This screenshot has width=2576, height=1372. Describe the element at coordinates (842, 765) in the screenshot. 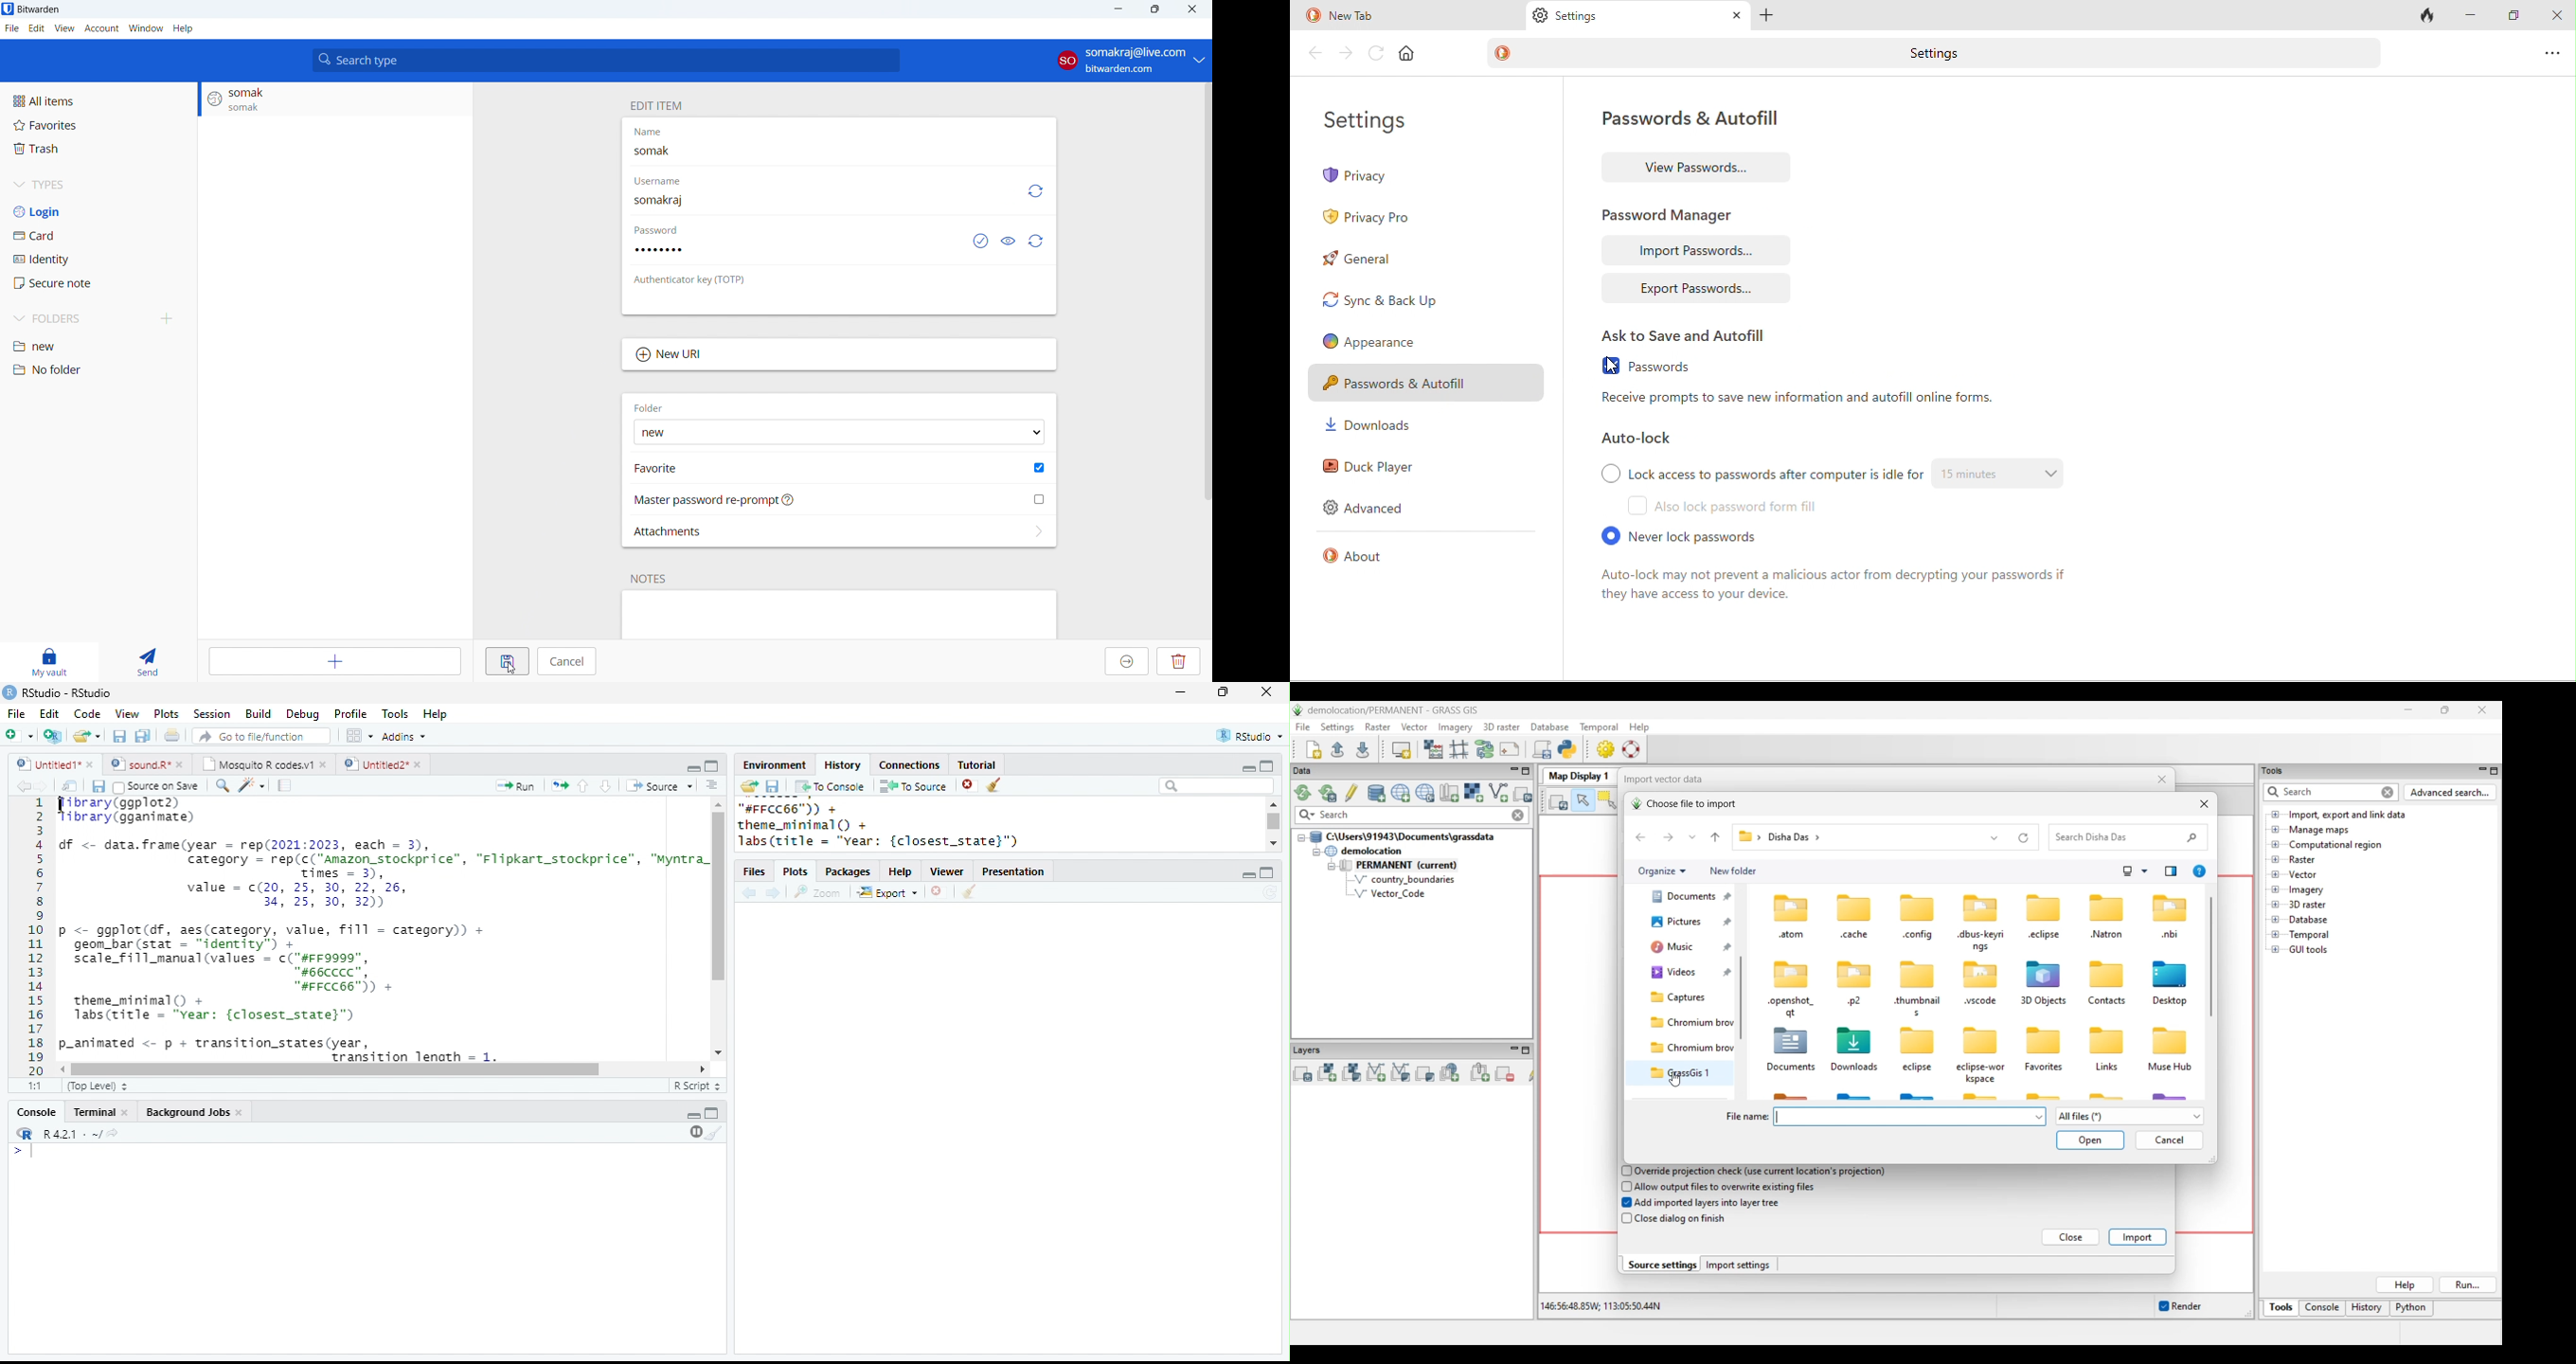

I see `History` at that location.